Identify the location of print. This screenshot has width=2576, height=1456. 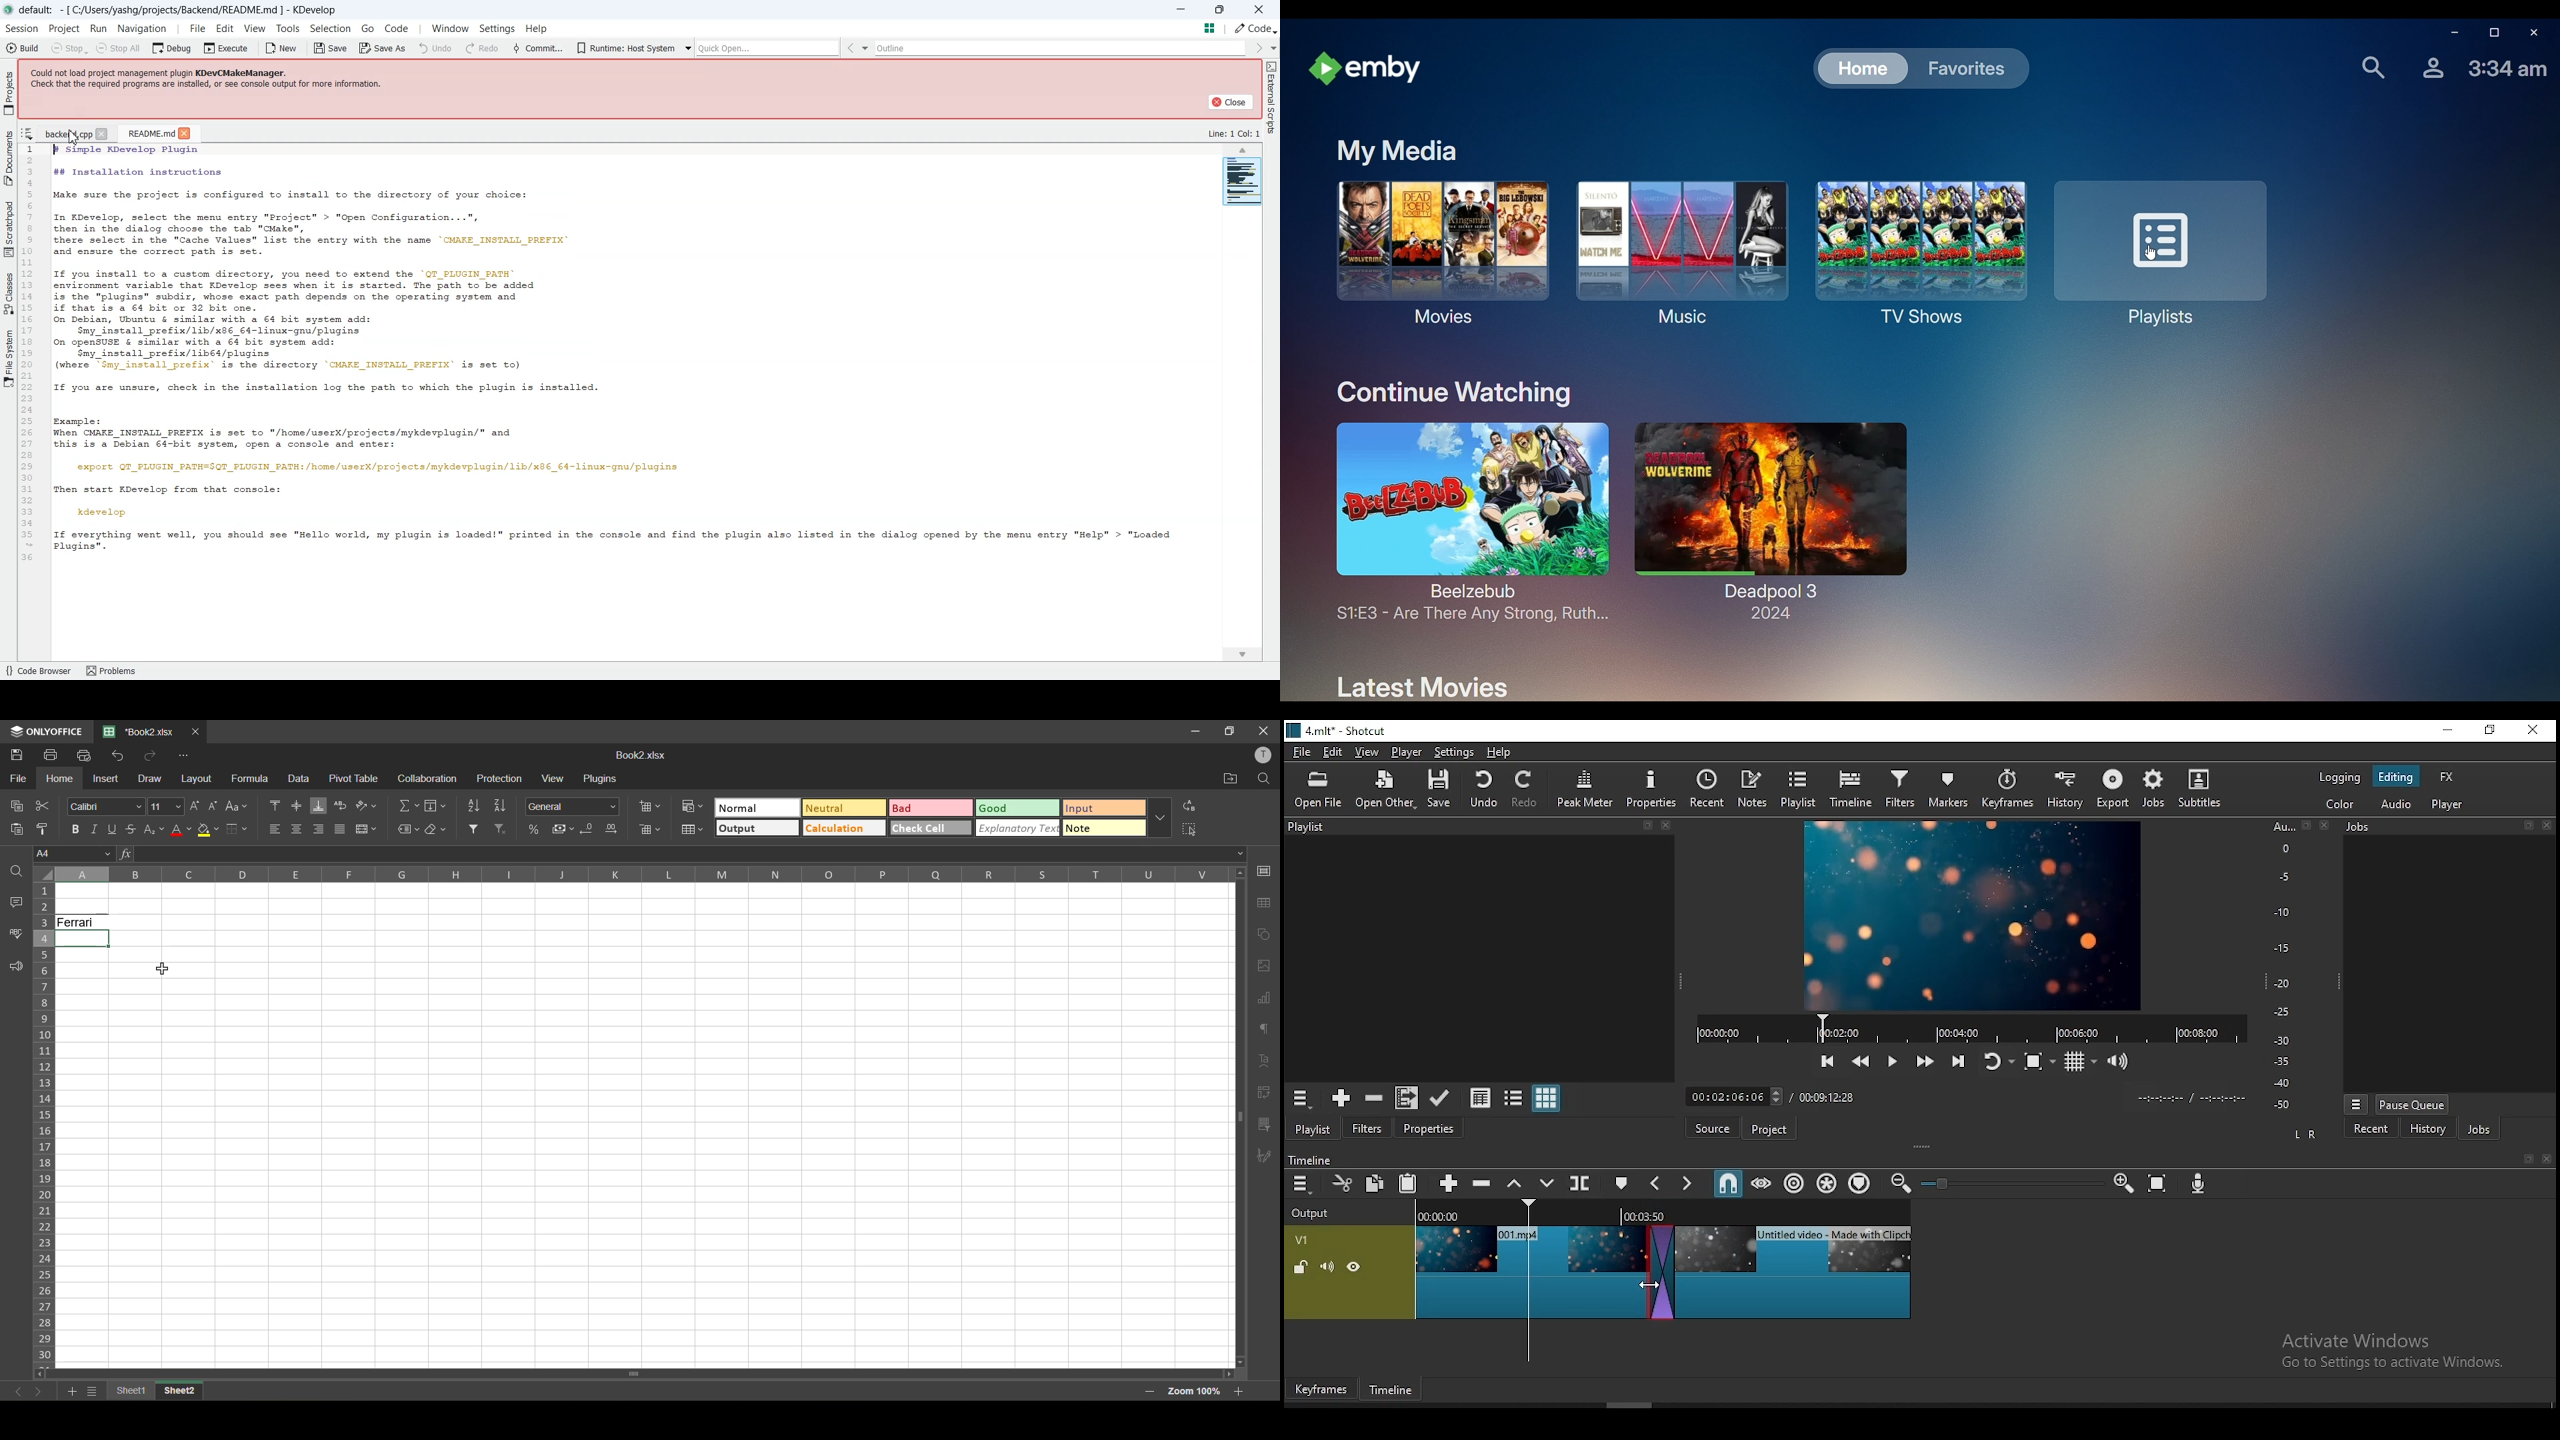
(52, 753).